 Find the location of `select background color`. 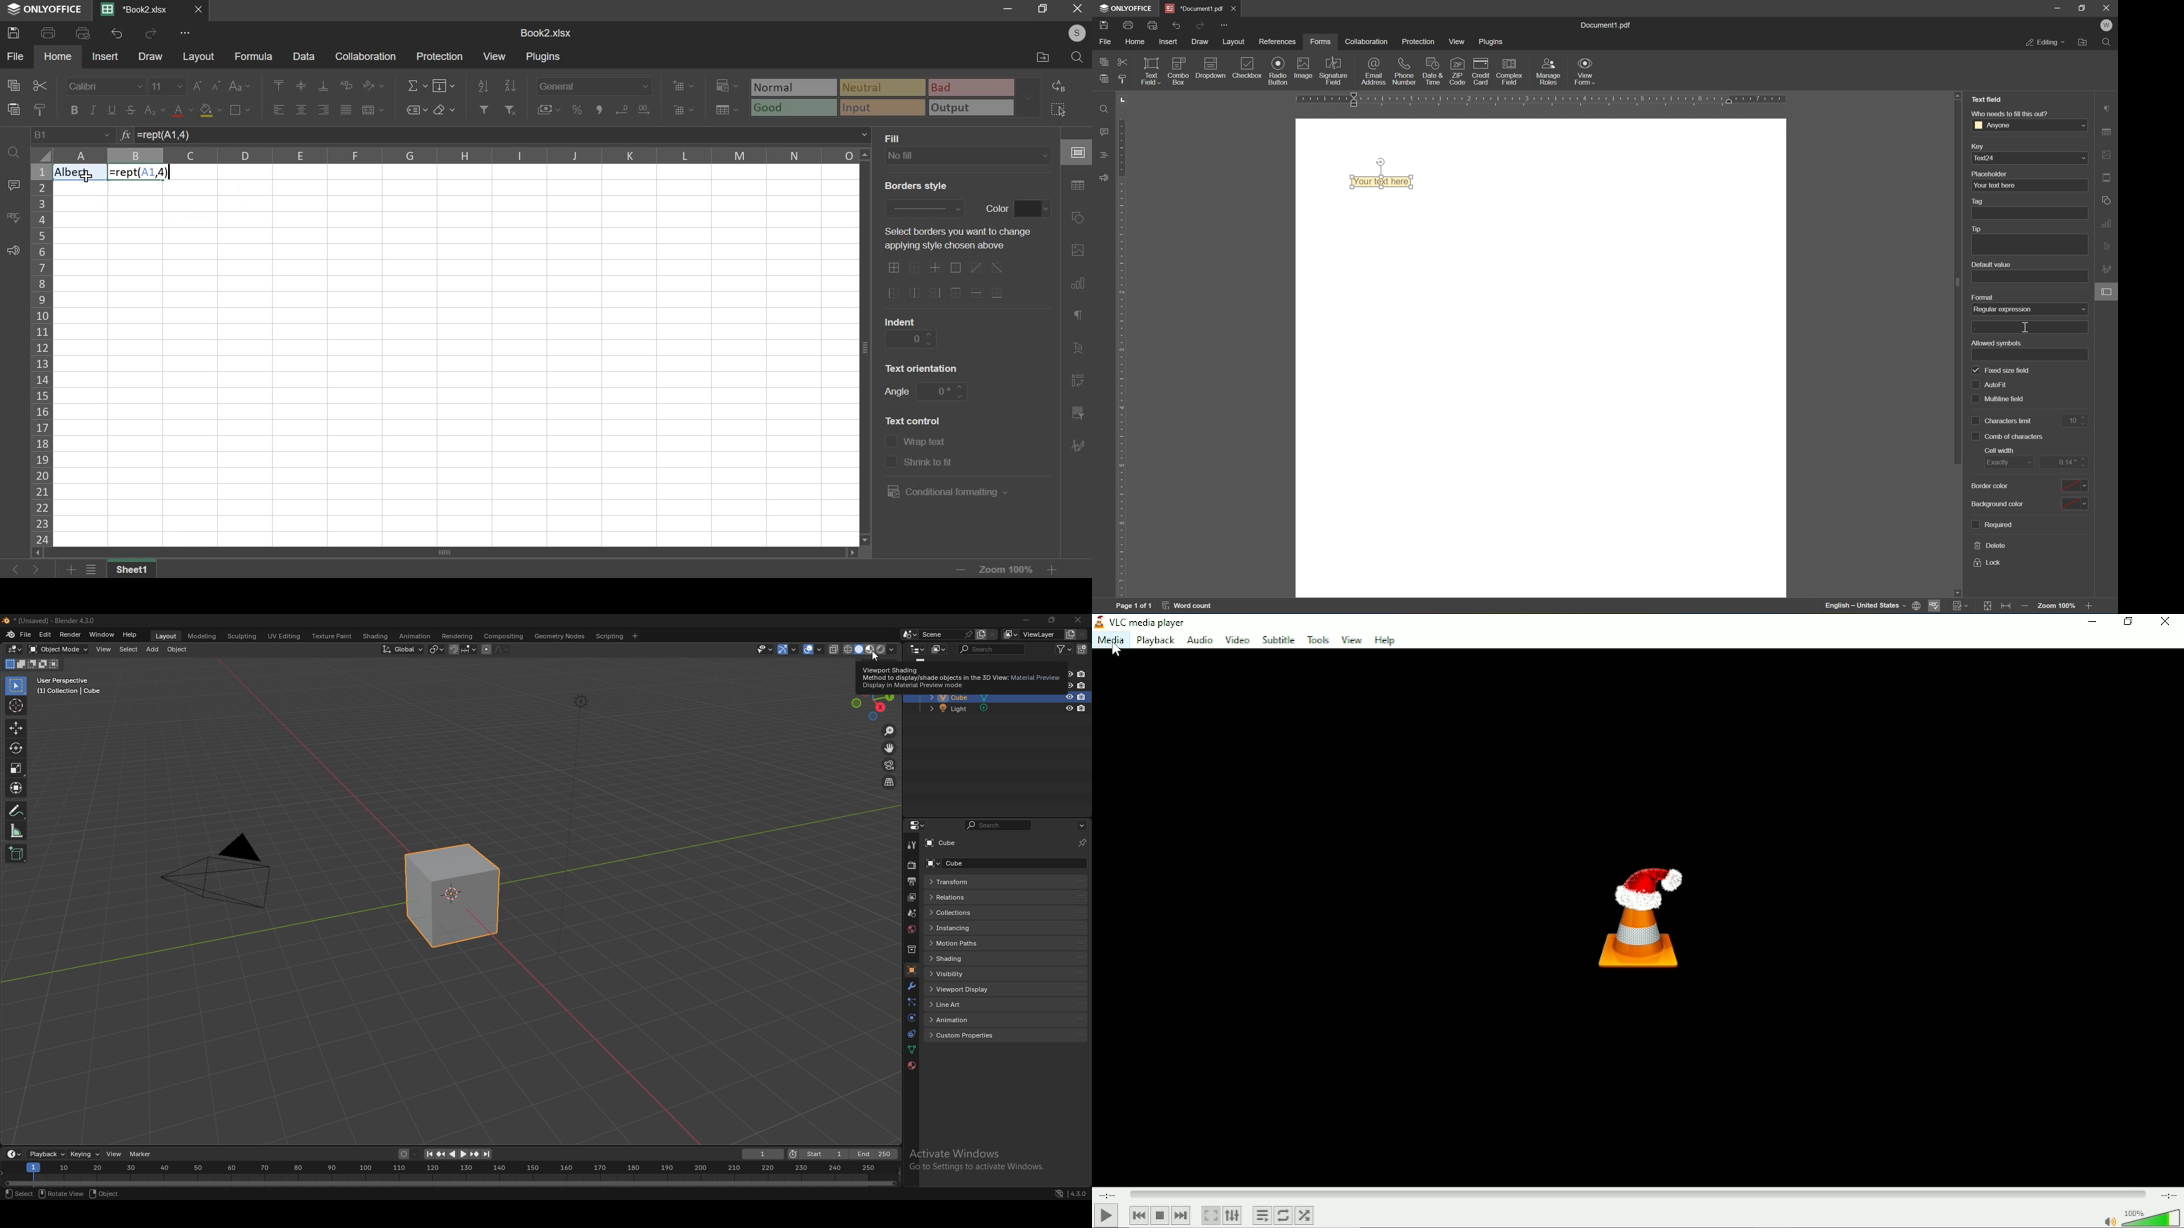

select background color is located at coordinates (2074, 504).